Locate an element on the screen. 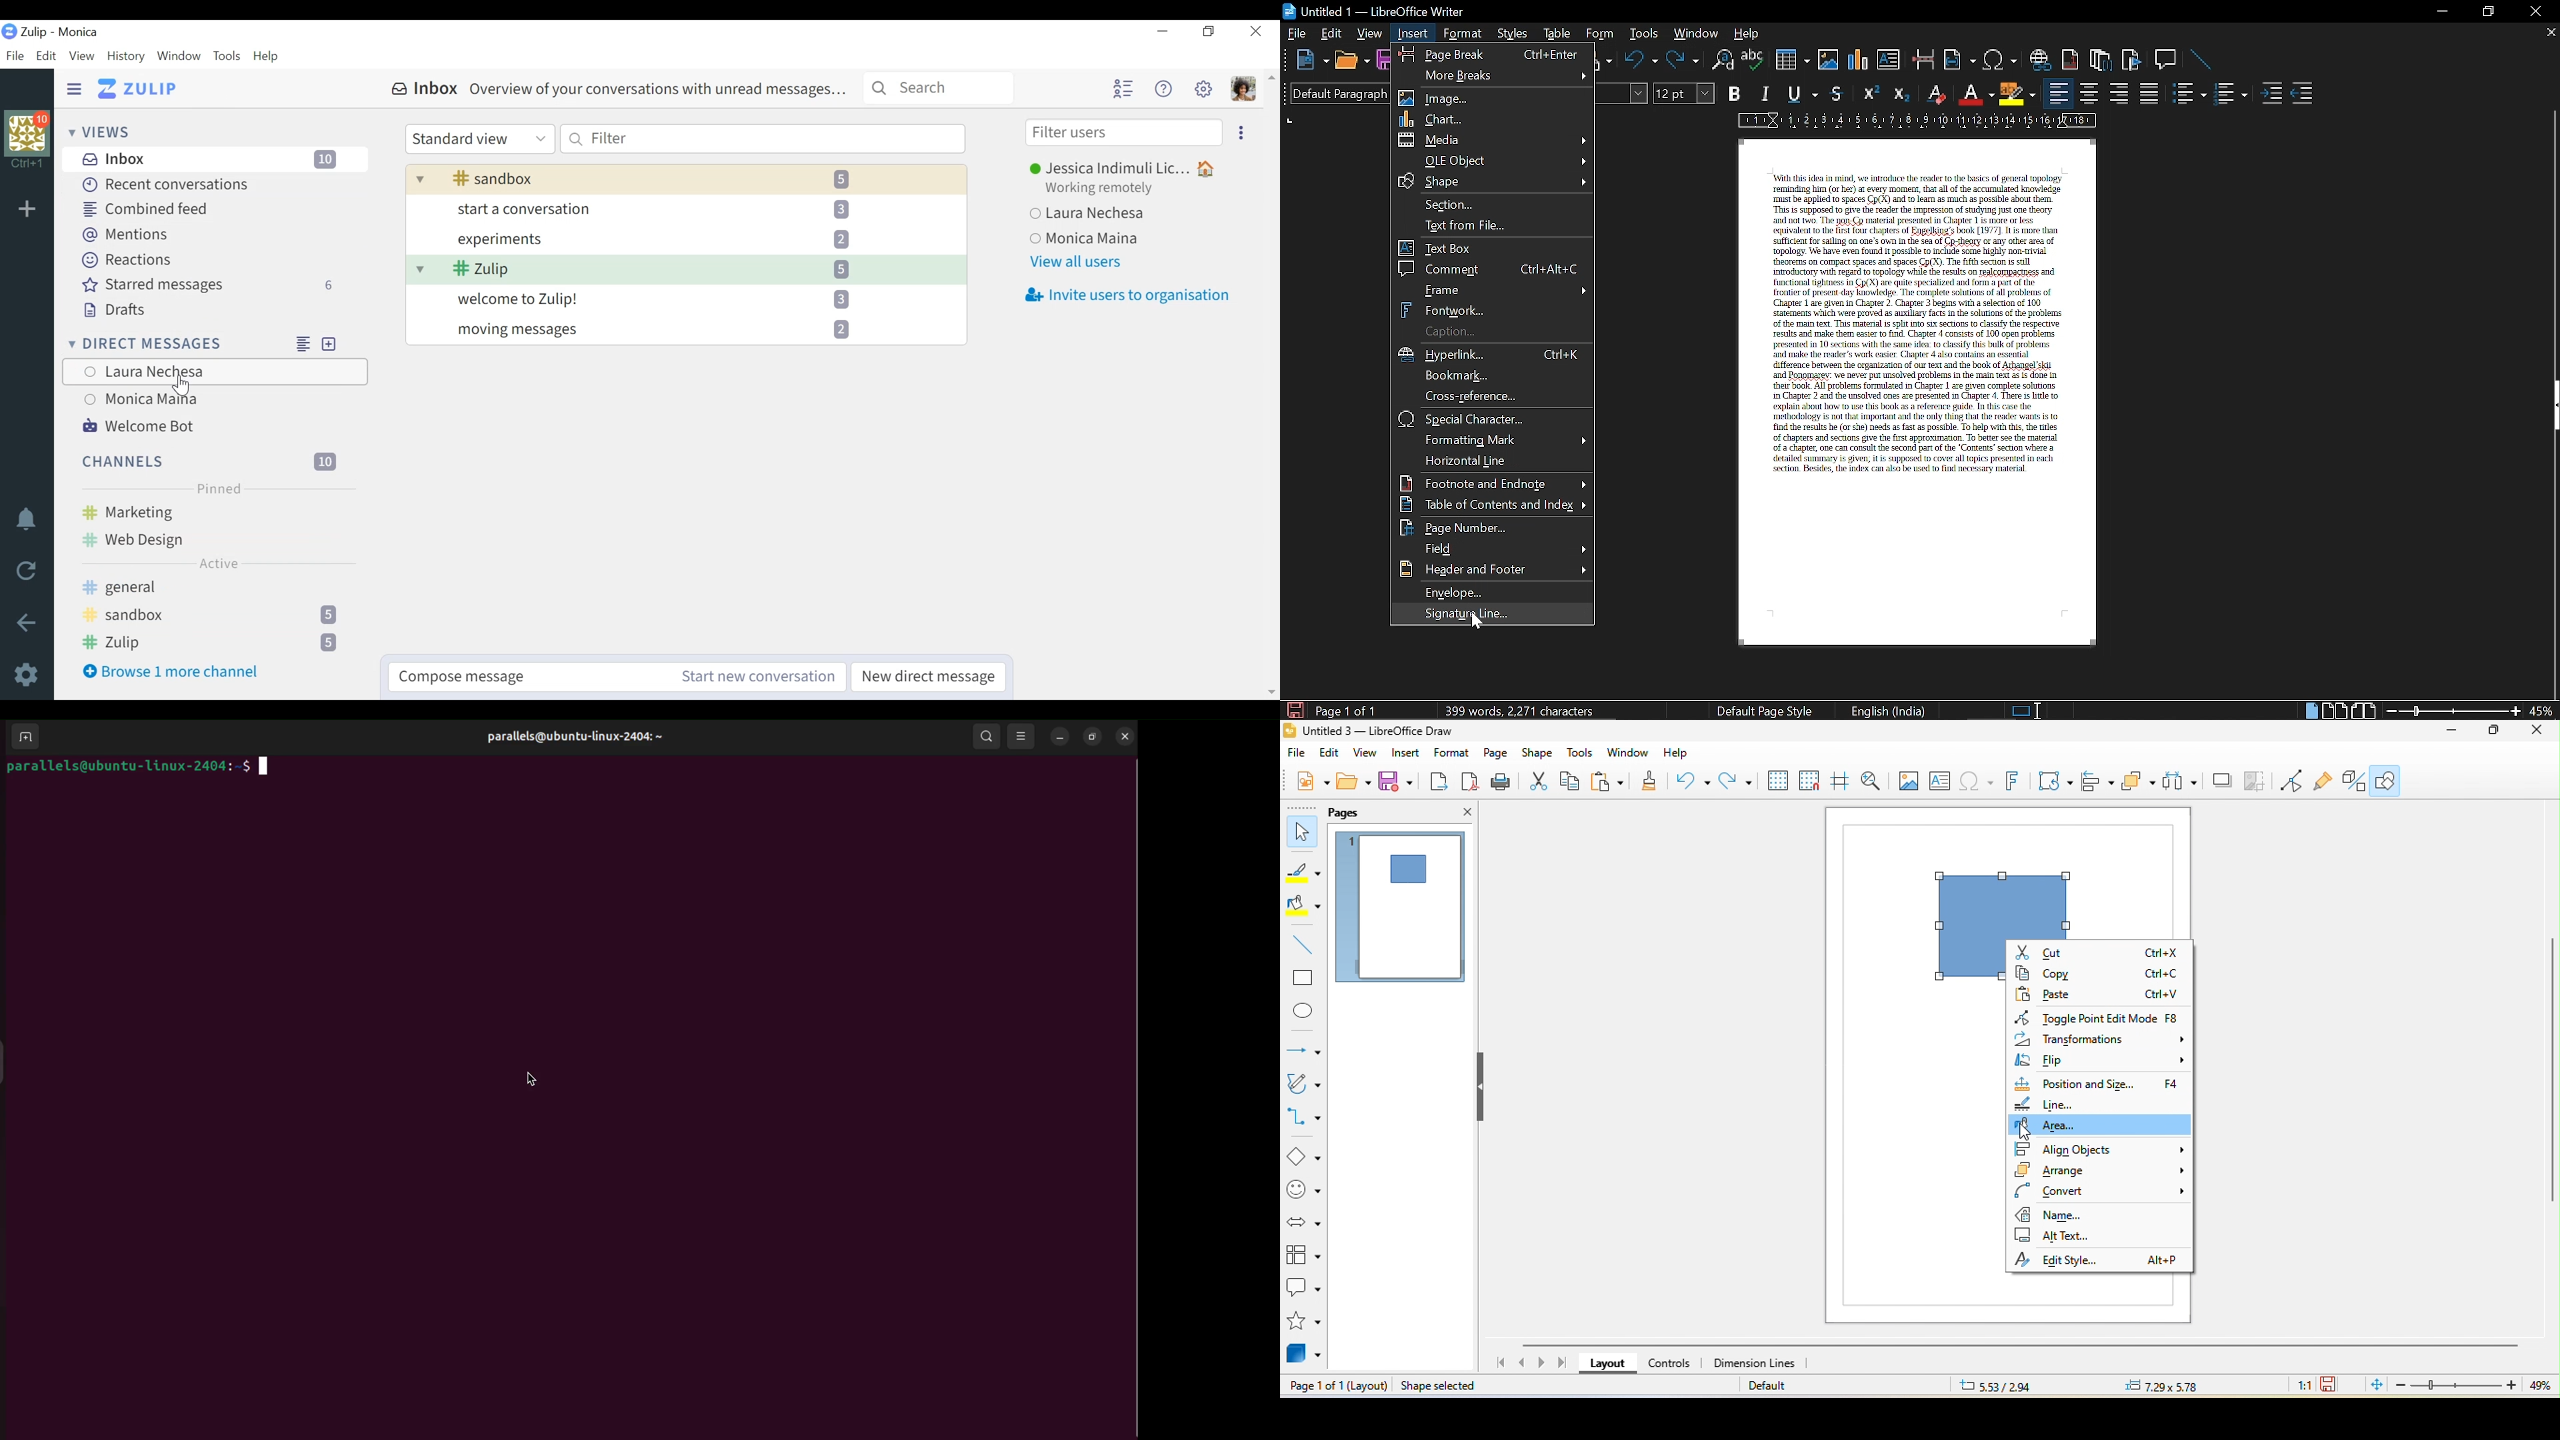 This screenshot has height=1456, width=2576. insert pagebreak is located at coordinates (1924, 59).